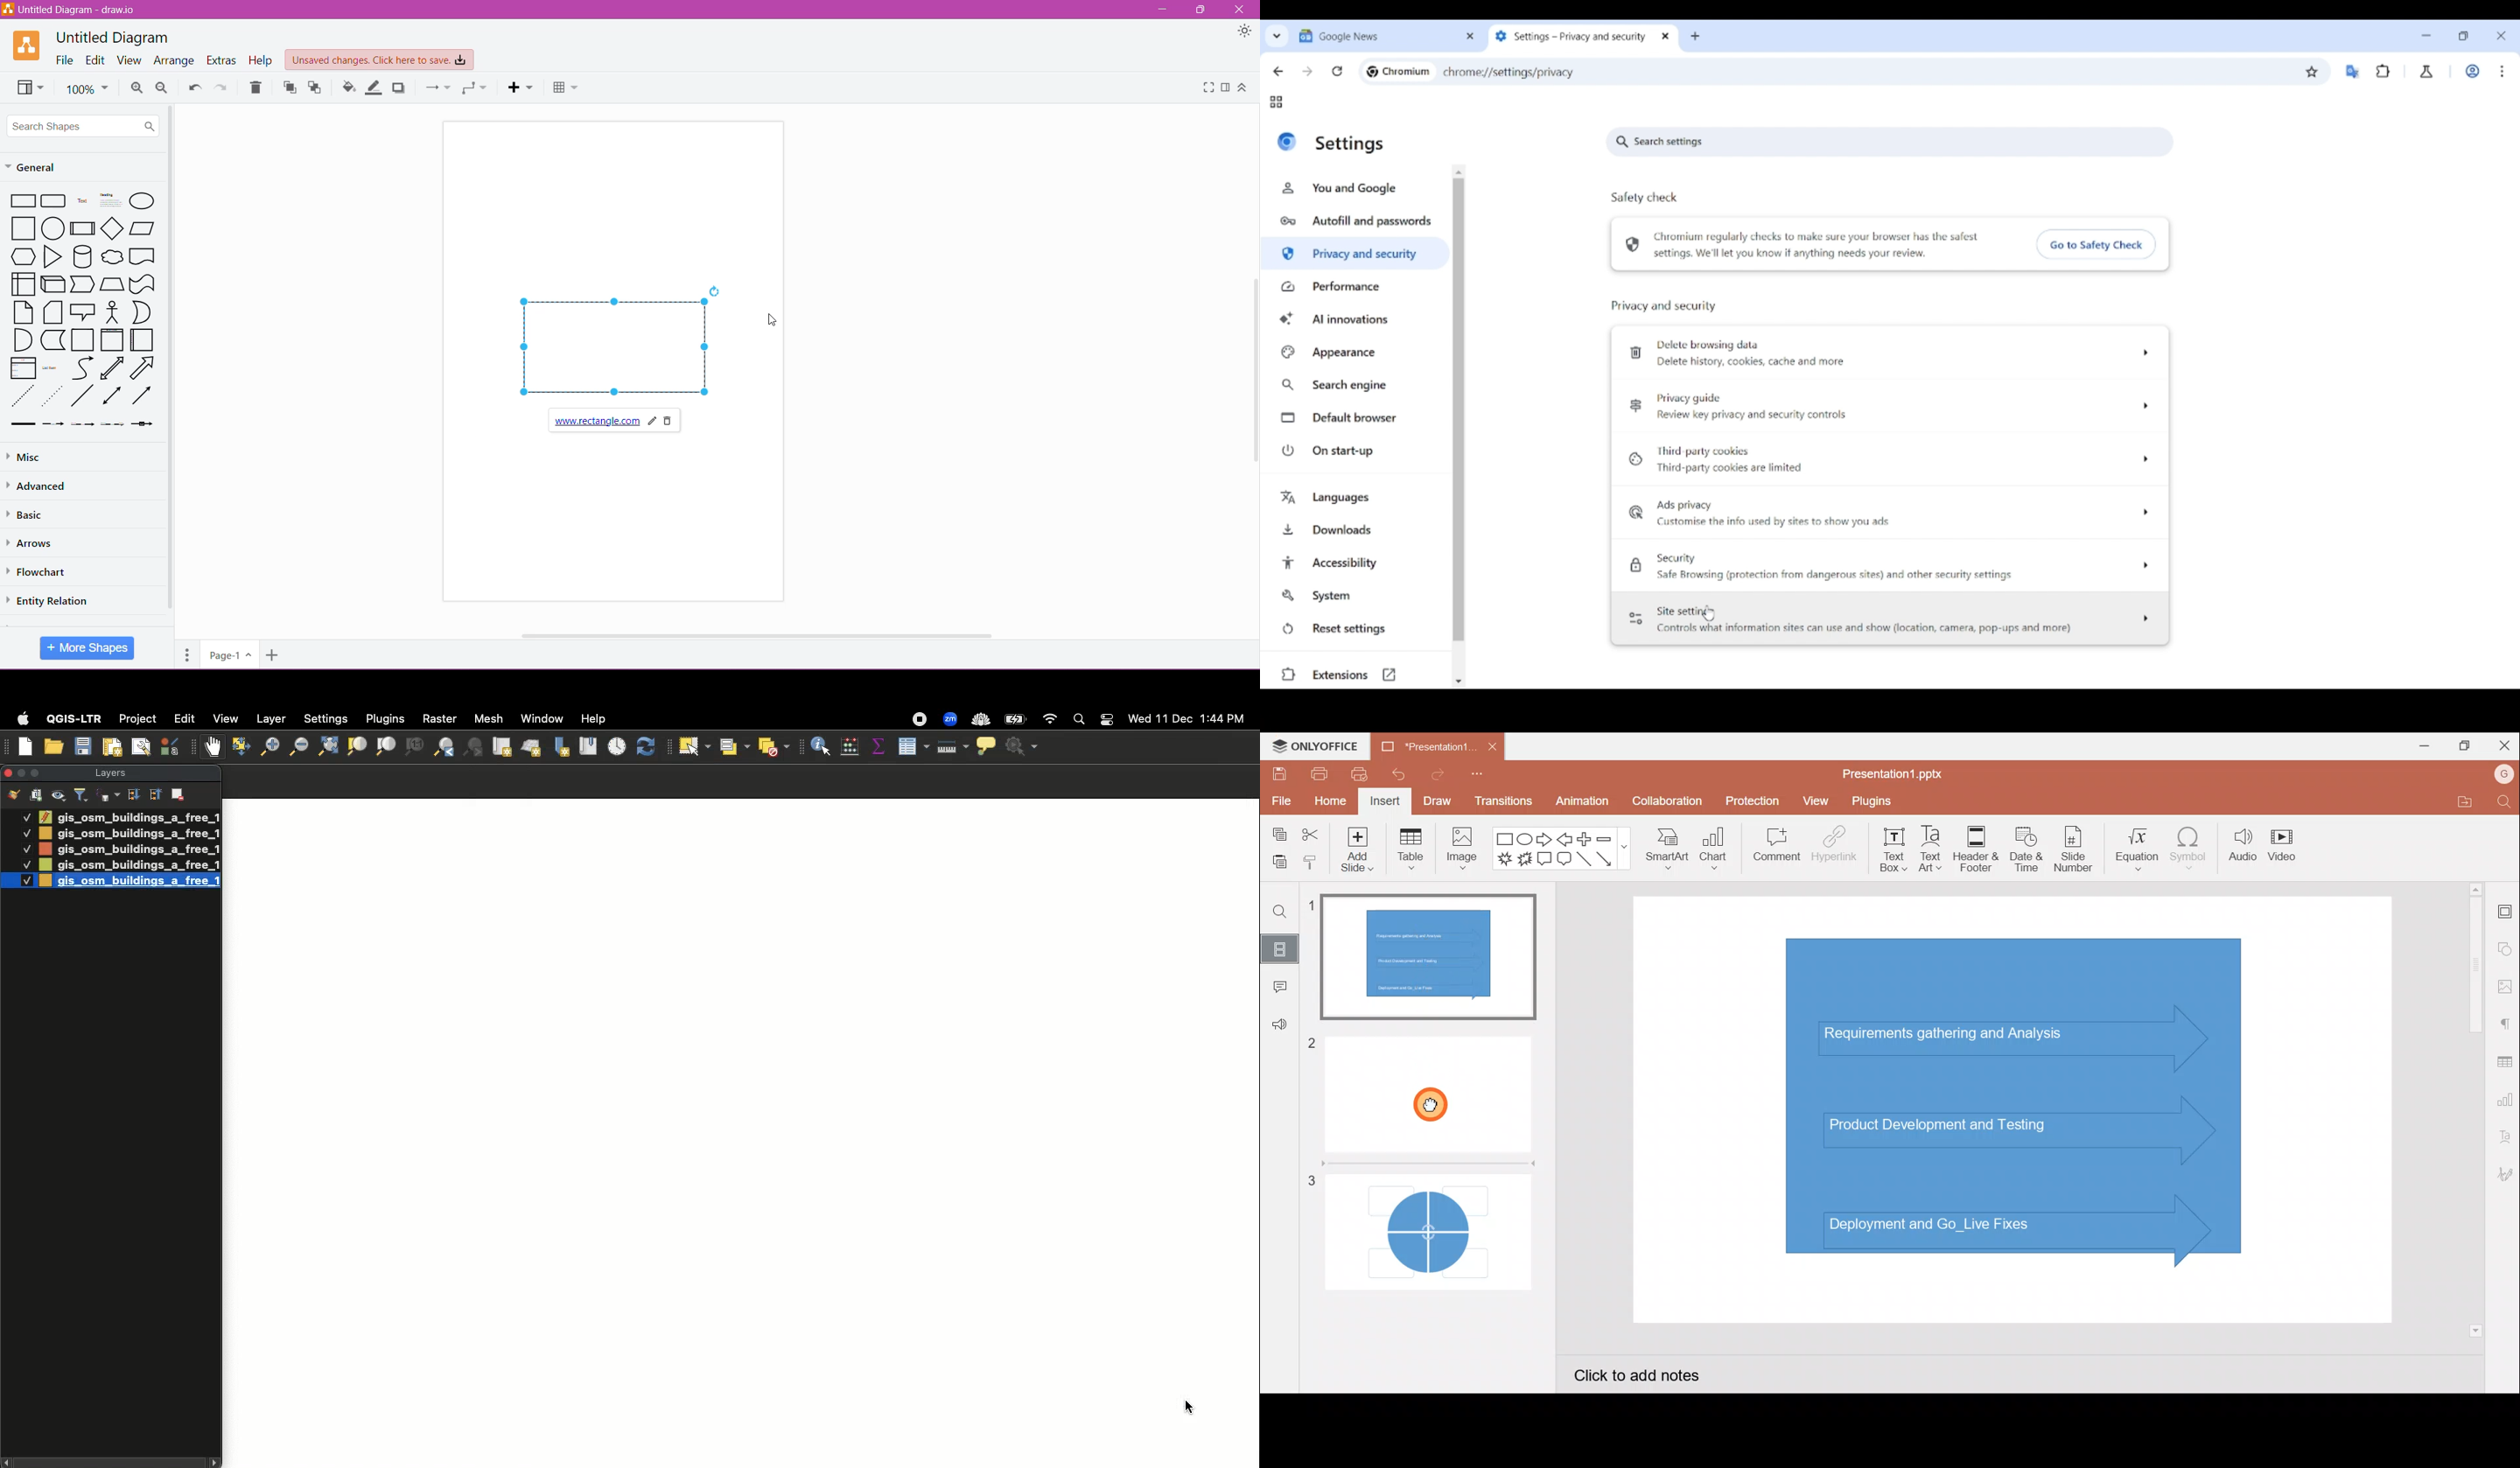 The width and height of the screenshot is (2520, 1484). I want to click on chrome://settings/privacy, so click(1508, 72).